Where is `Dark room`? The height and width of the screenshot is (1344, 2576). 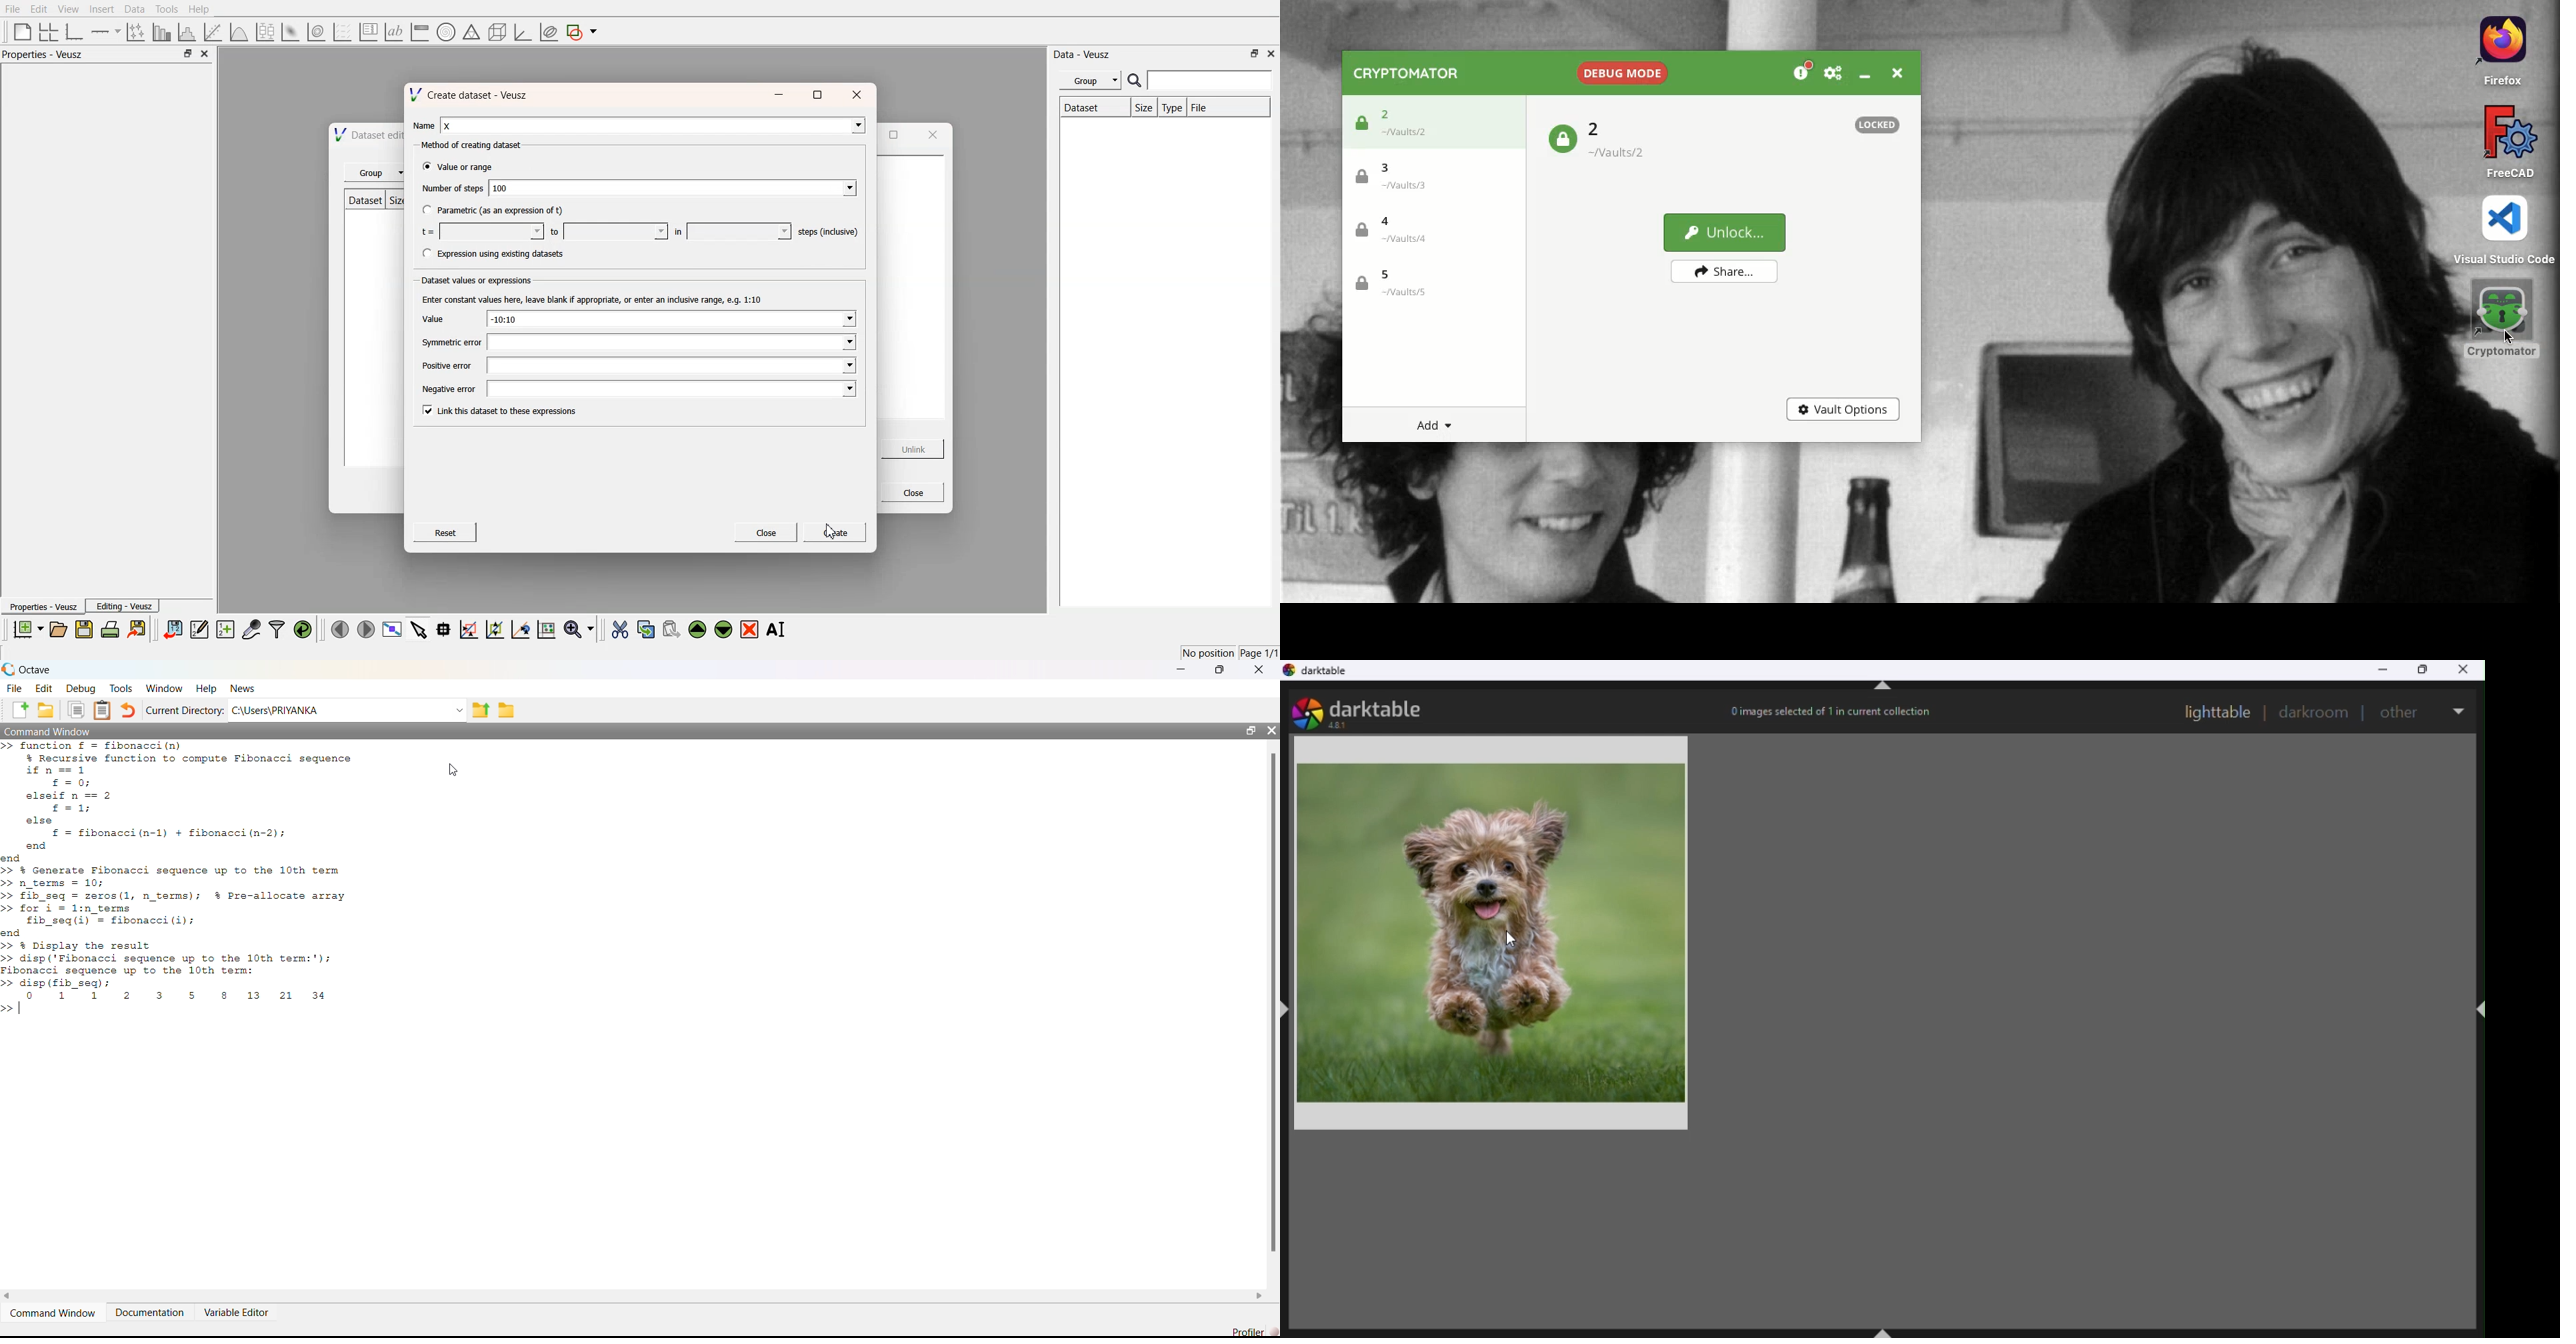
Dark room is located at coordinates (2315, 713).